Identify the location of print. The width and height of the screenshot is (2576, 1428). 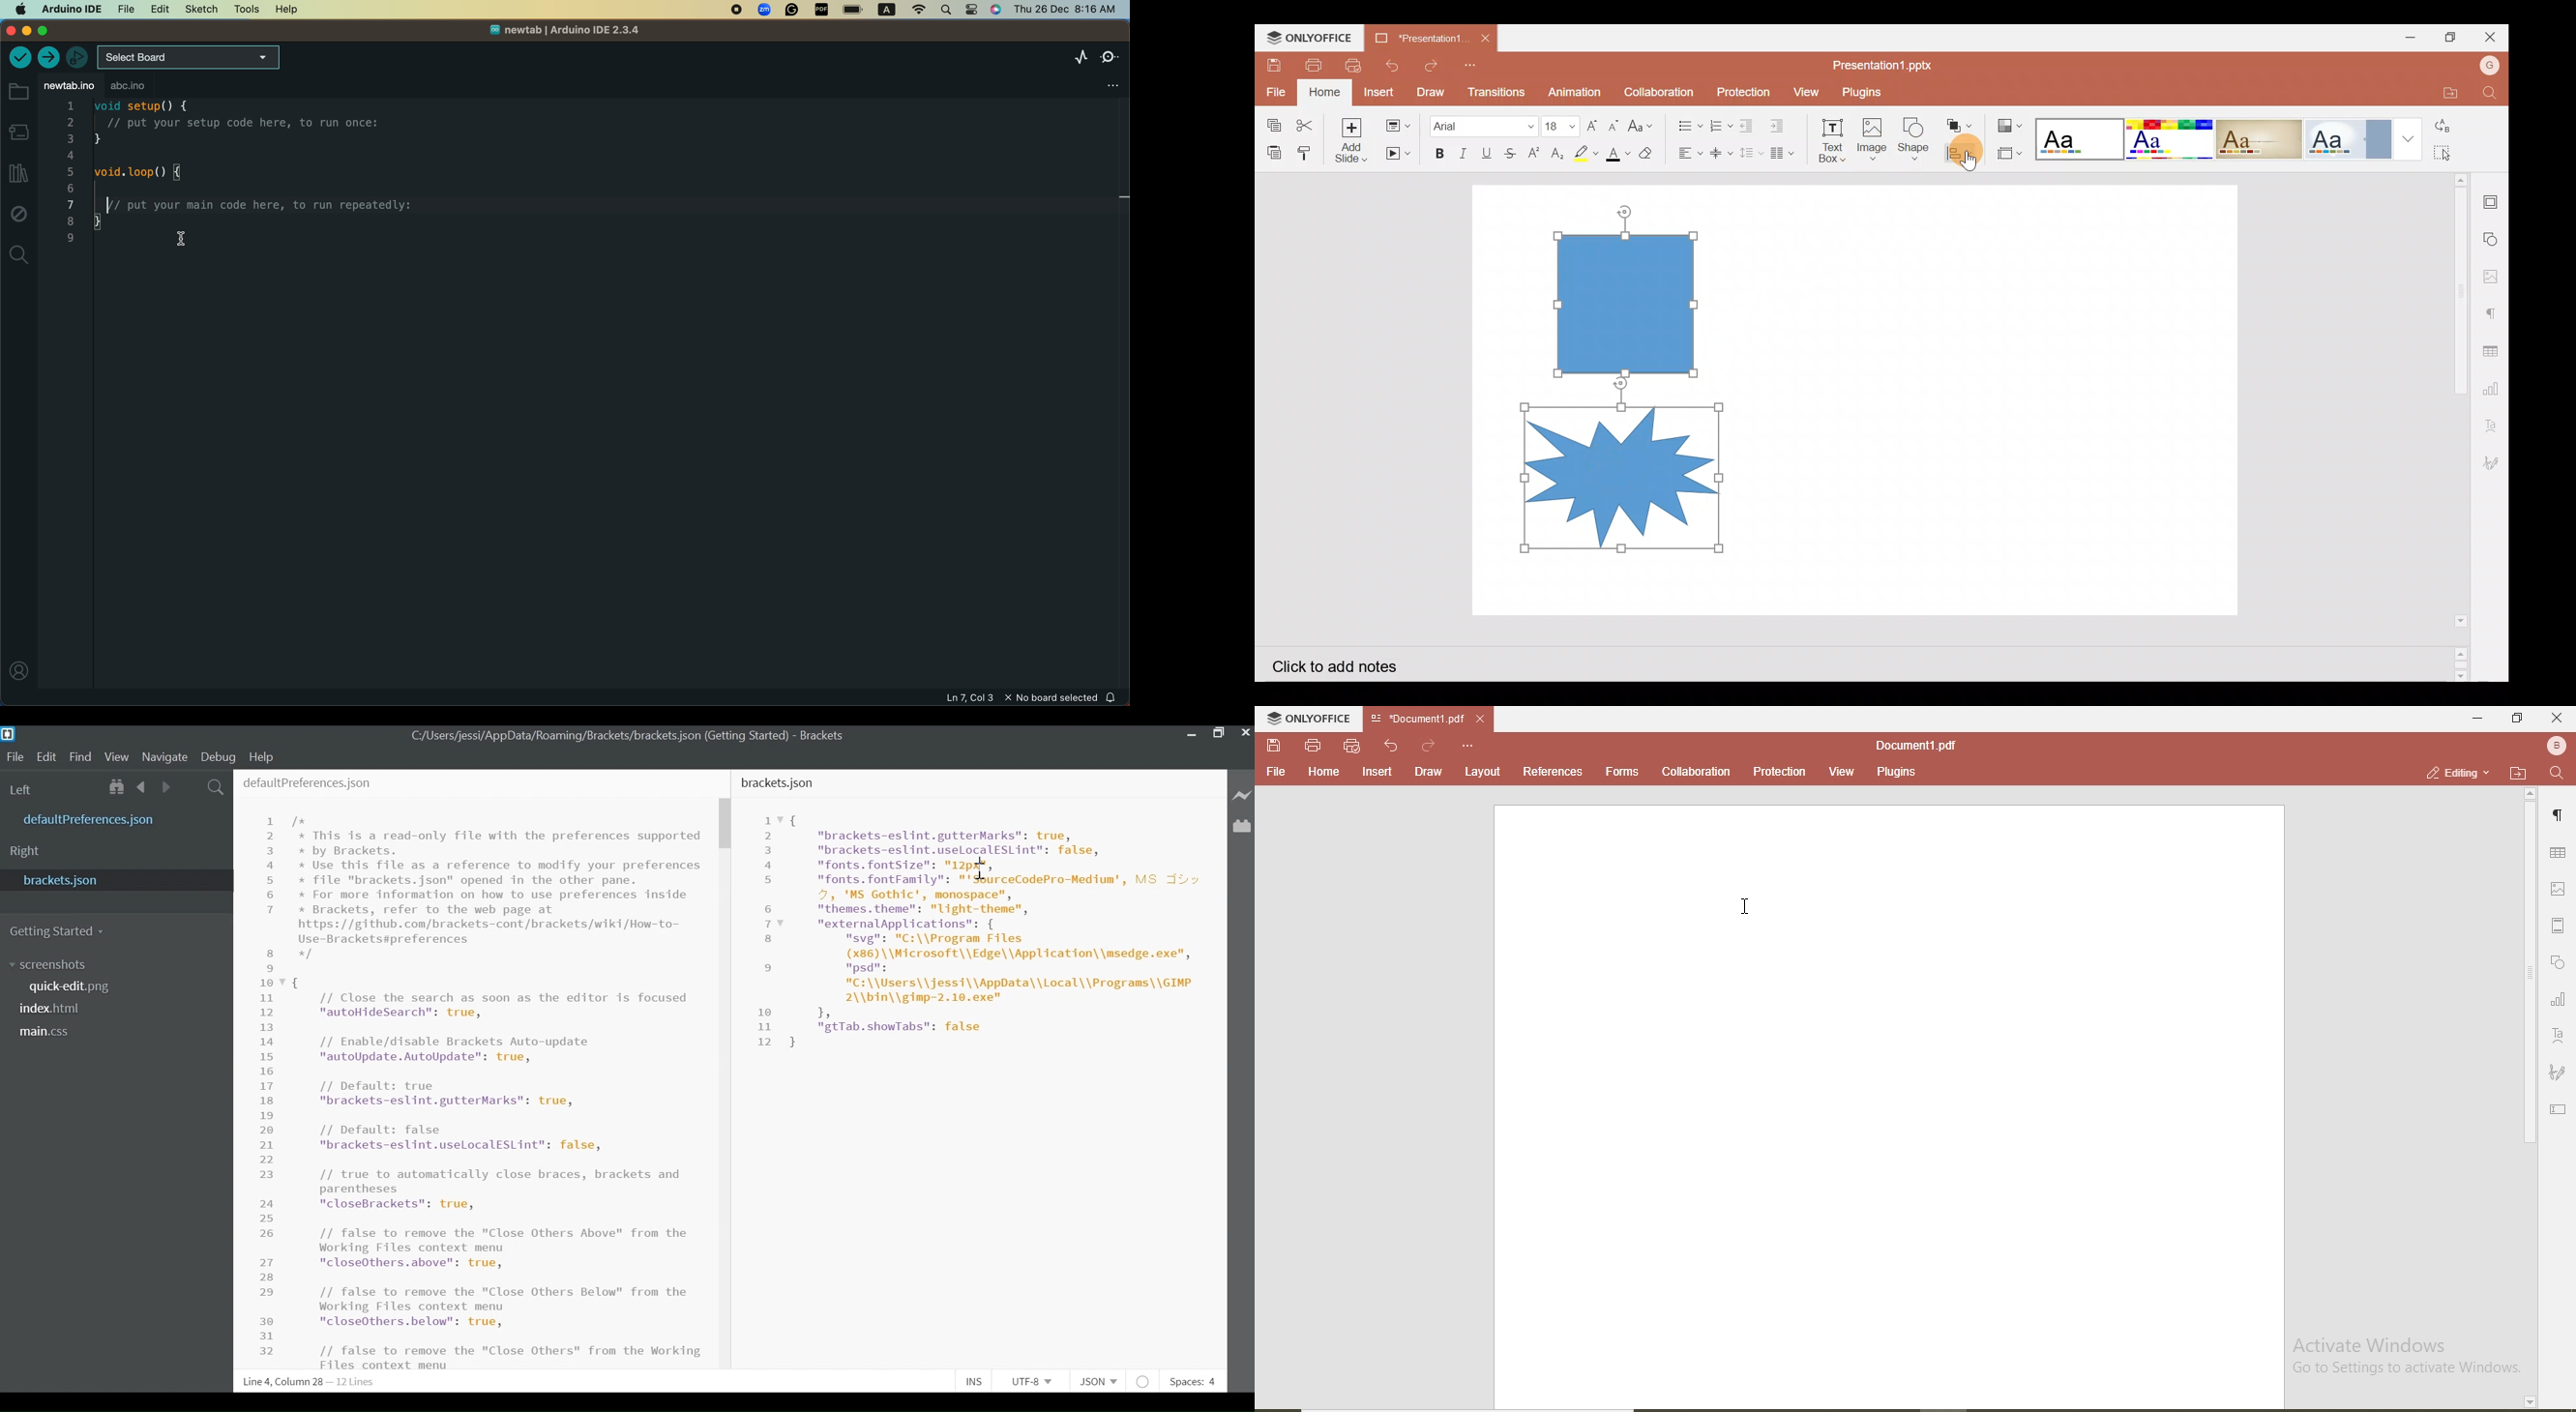
(1311, 745).